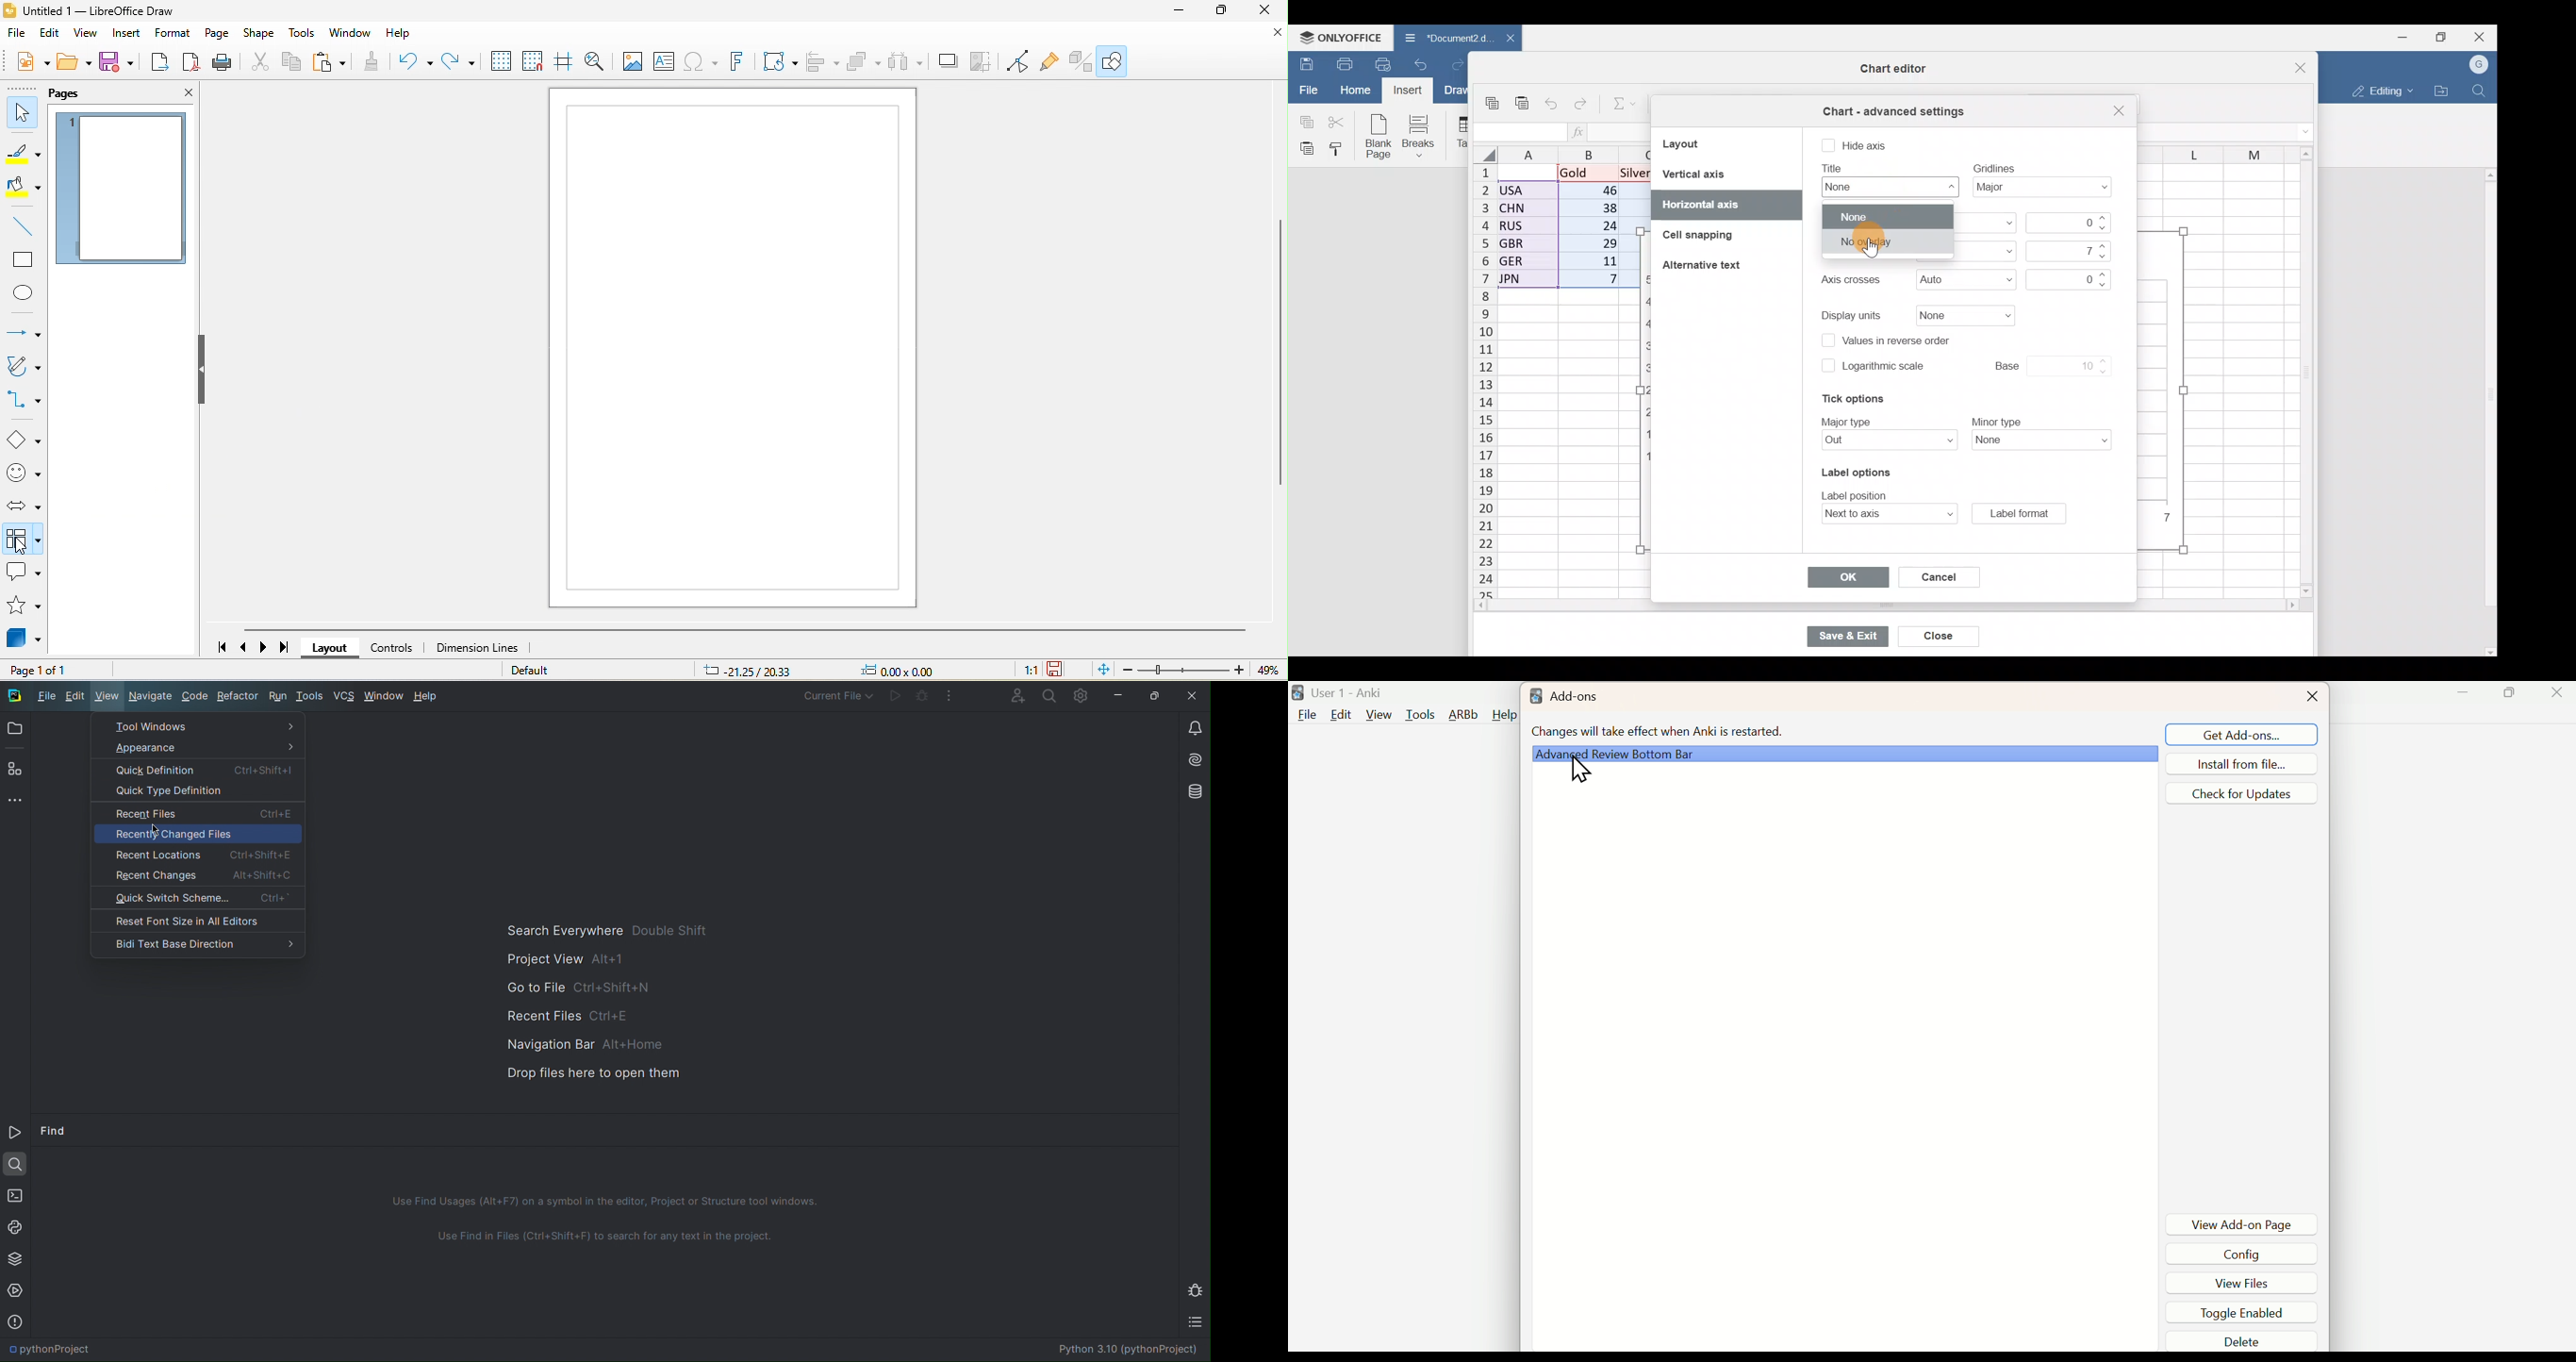 This screenshot has width=2576, height=1372. I want to click on Table, so click(1462, 133).